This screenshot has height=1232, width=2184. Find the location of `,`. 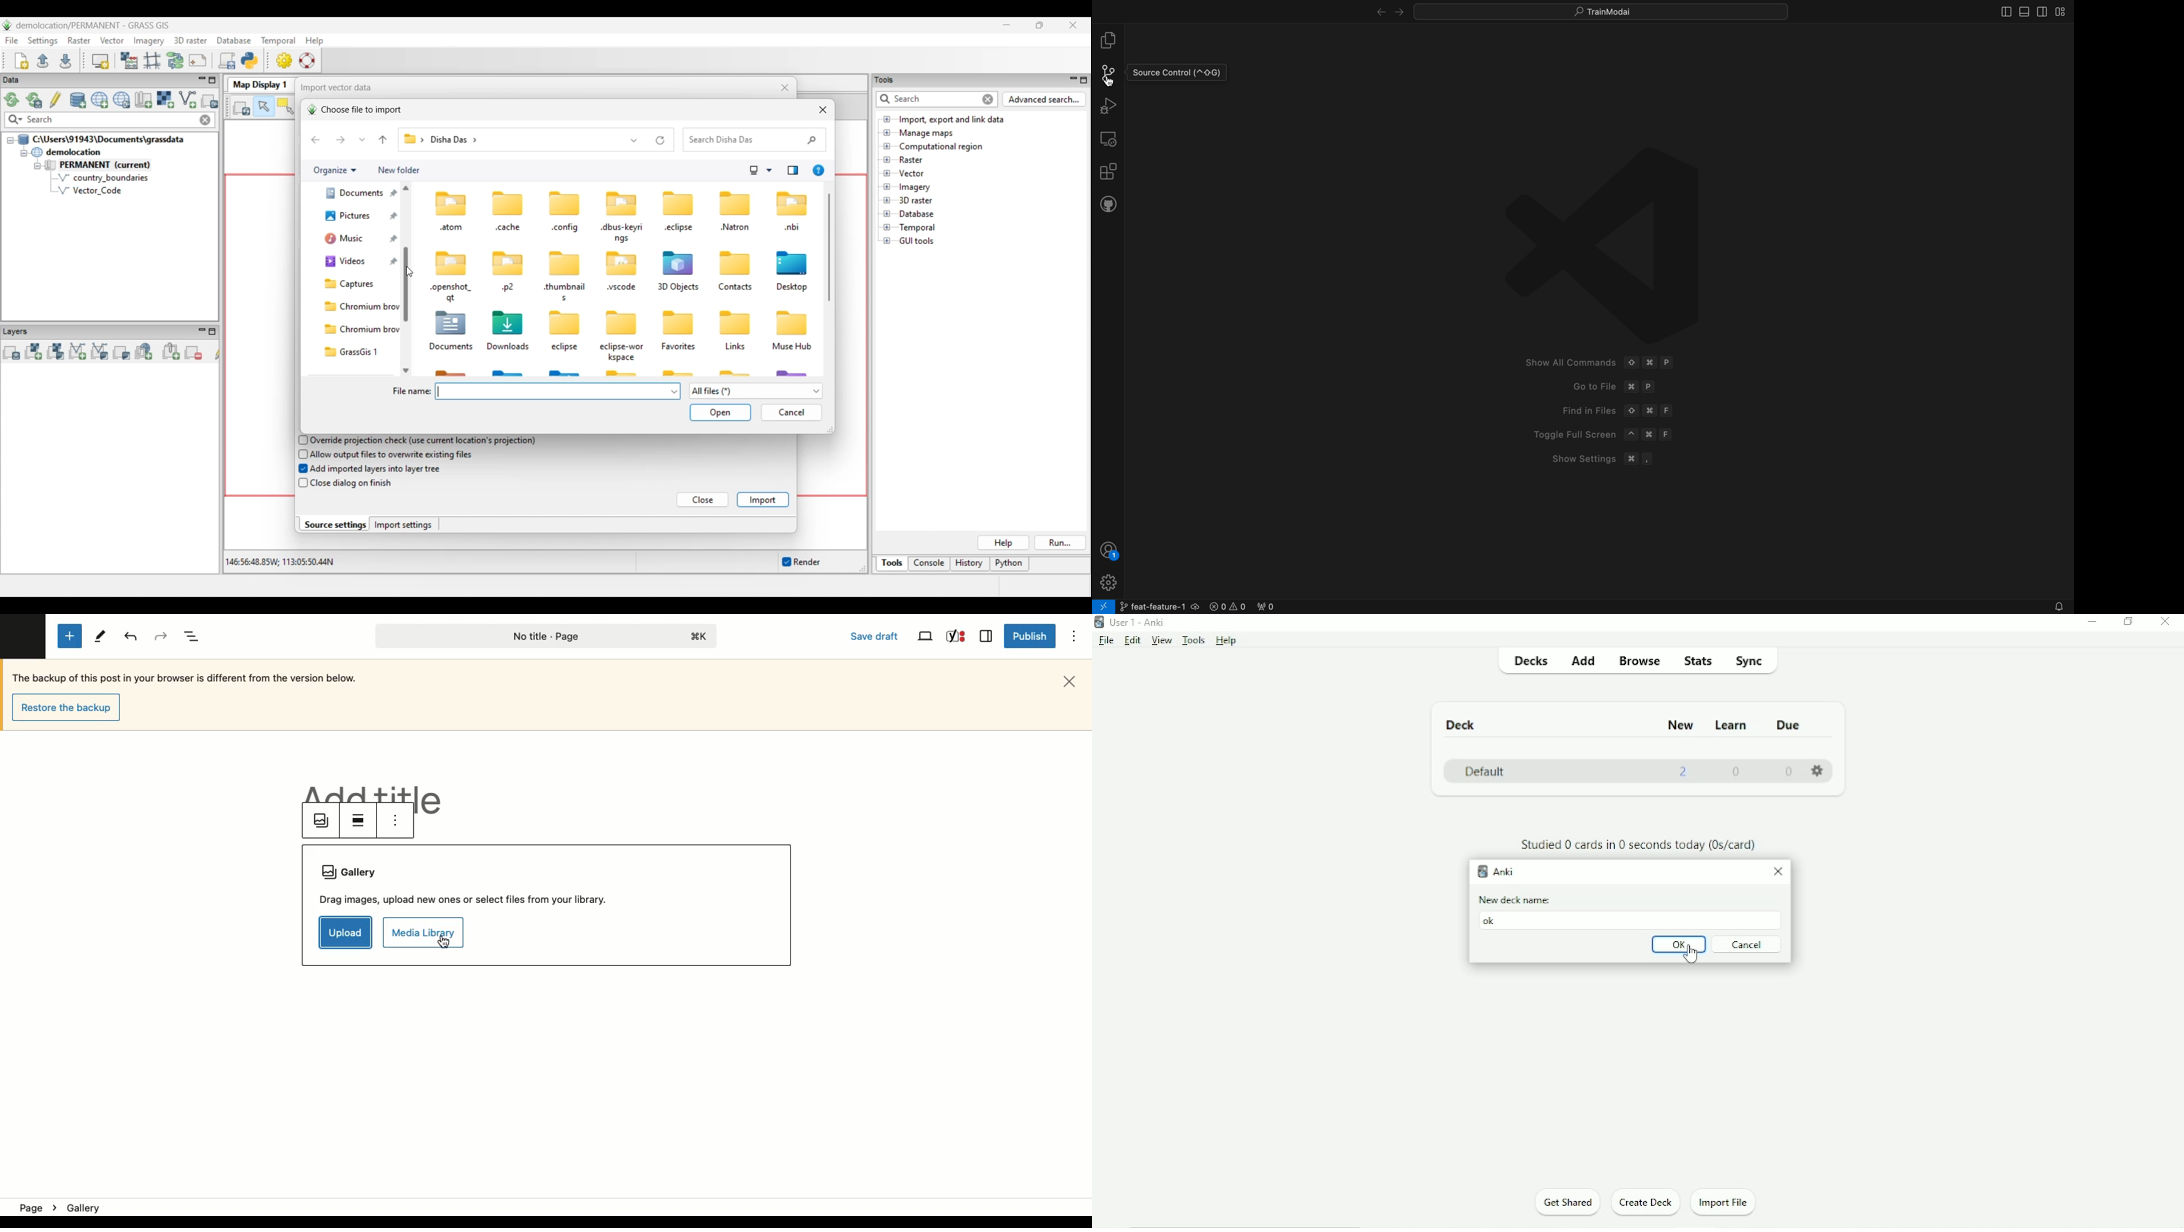

, is located at coordinates (1648, 460).